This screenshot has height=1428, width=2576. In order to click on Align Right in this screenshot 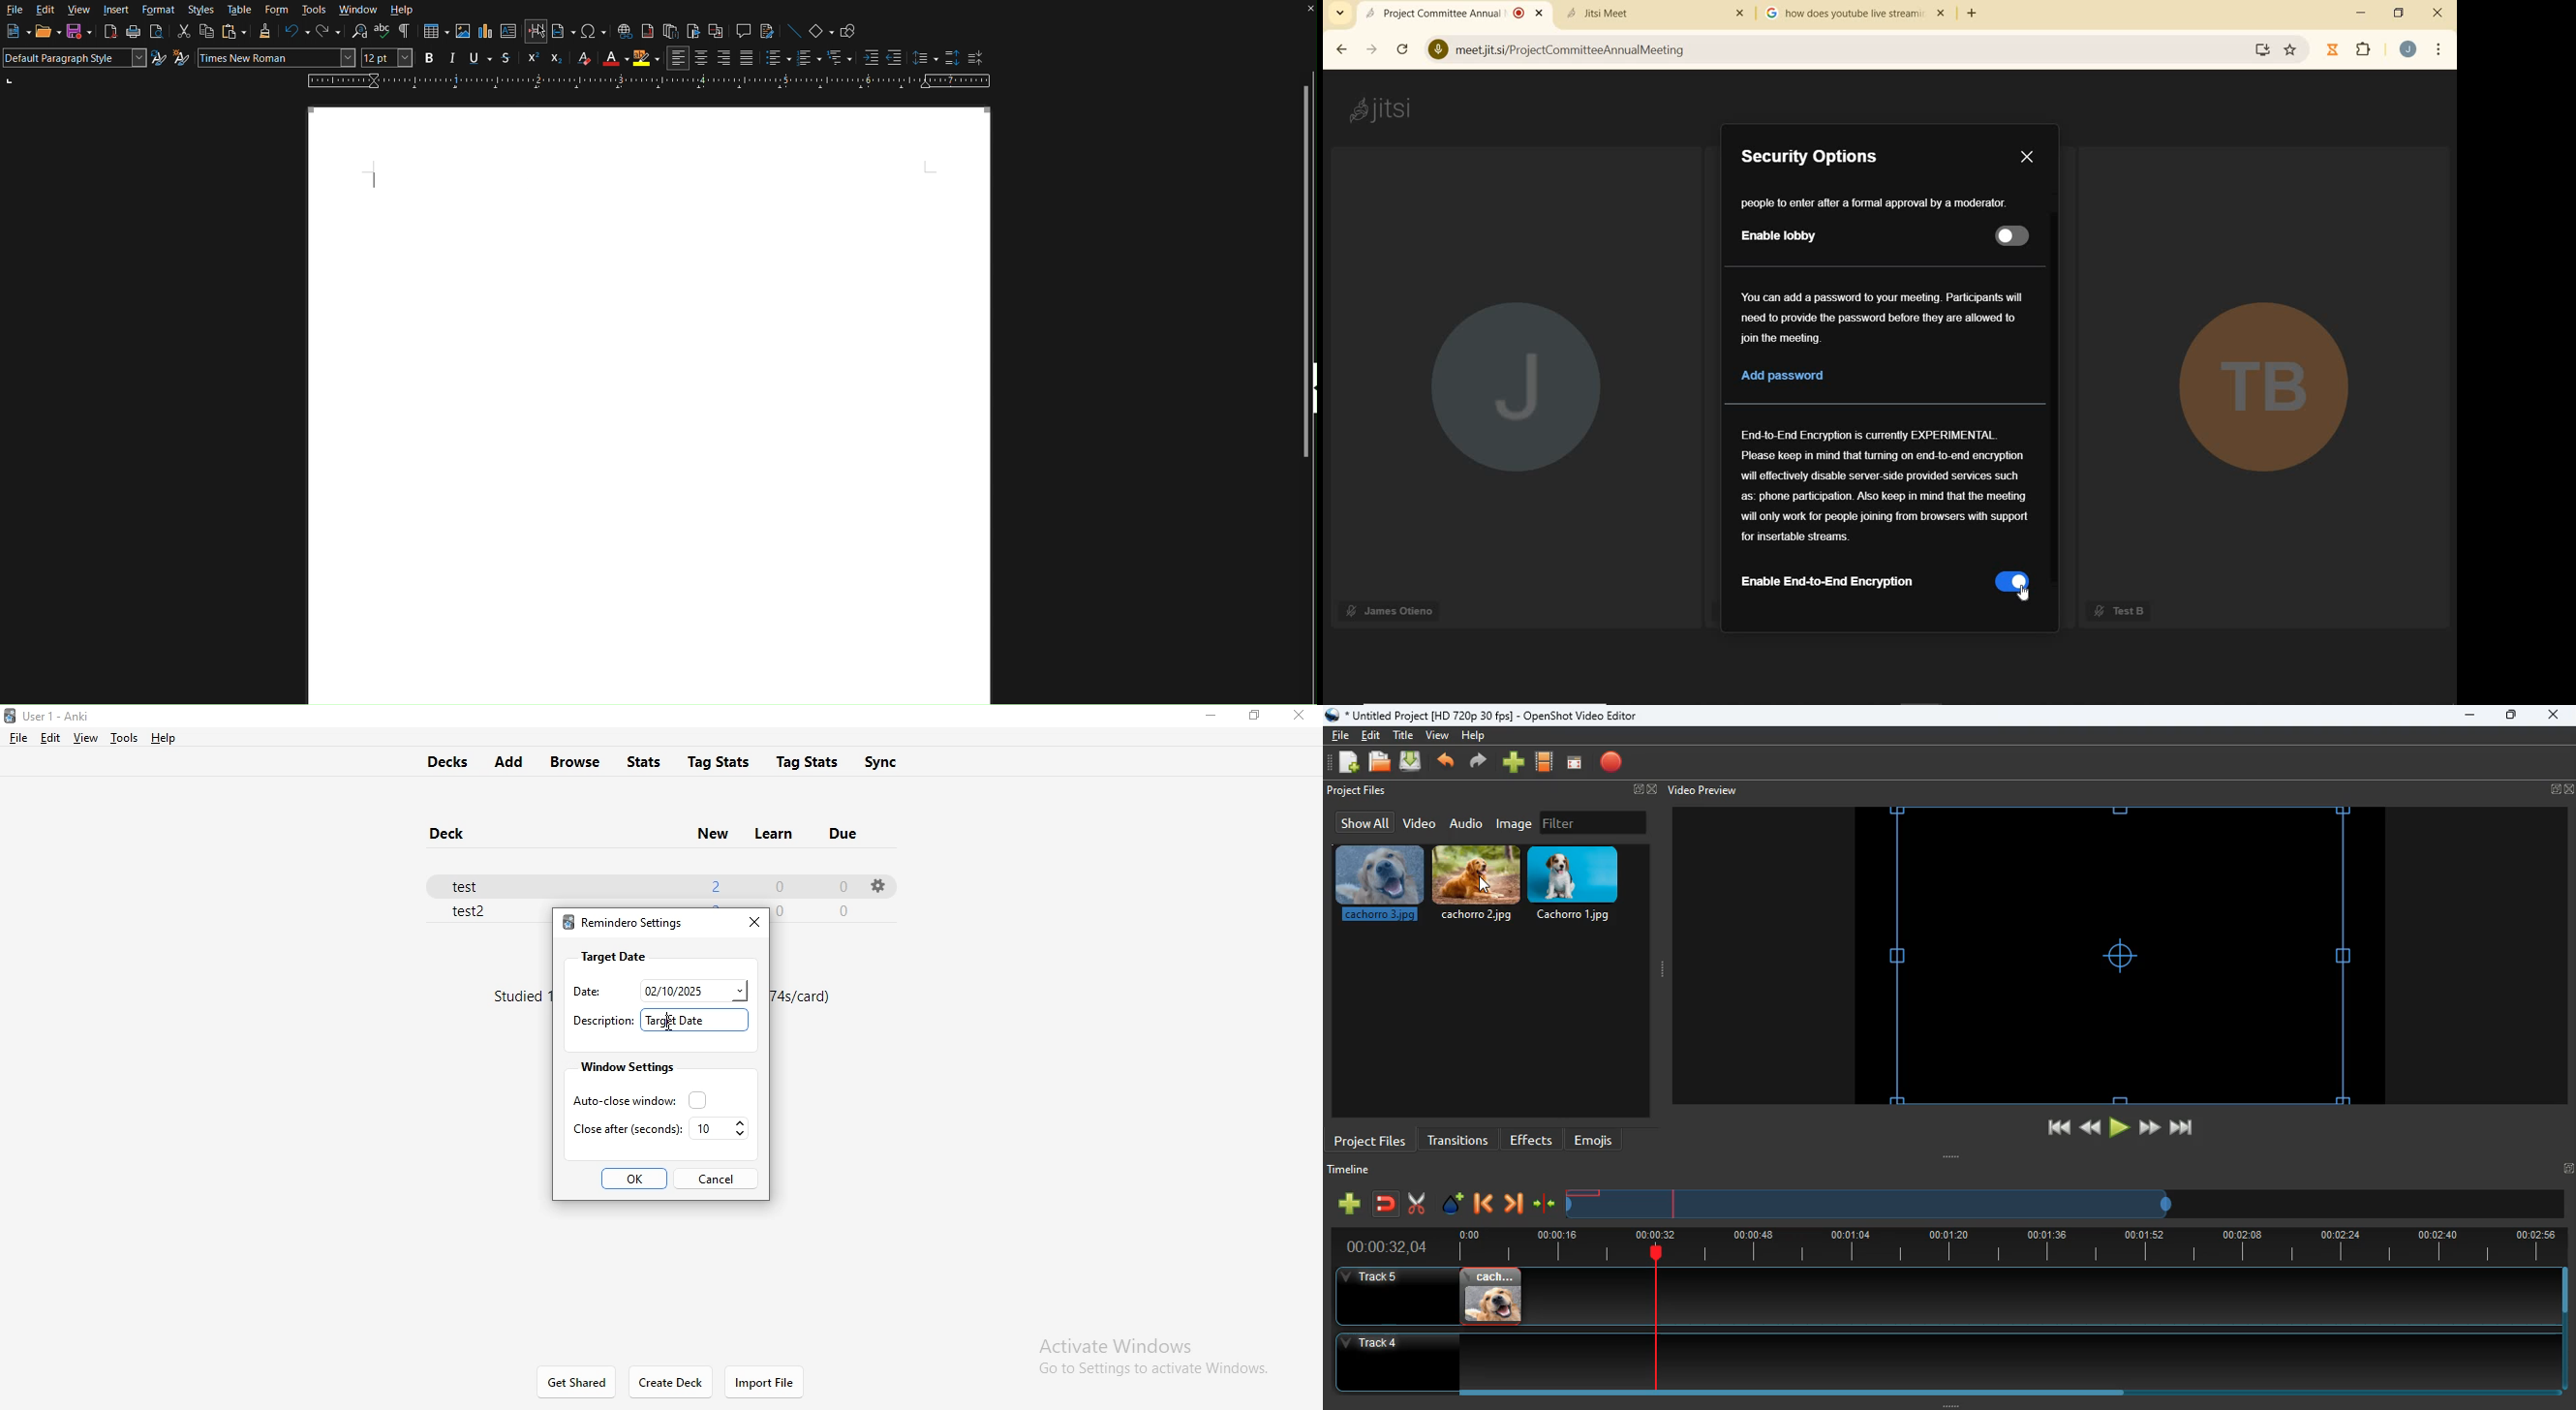, I will do `click(726, 58)`.